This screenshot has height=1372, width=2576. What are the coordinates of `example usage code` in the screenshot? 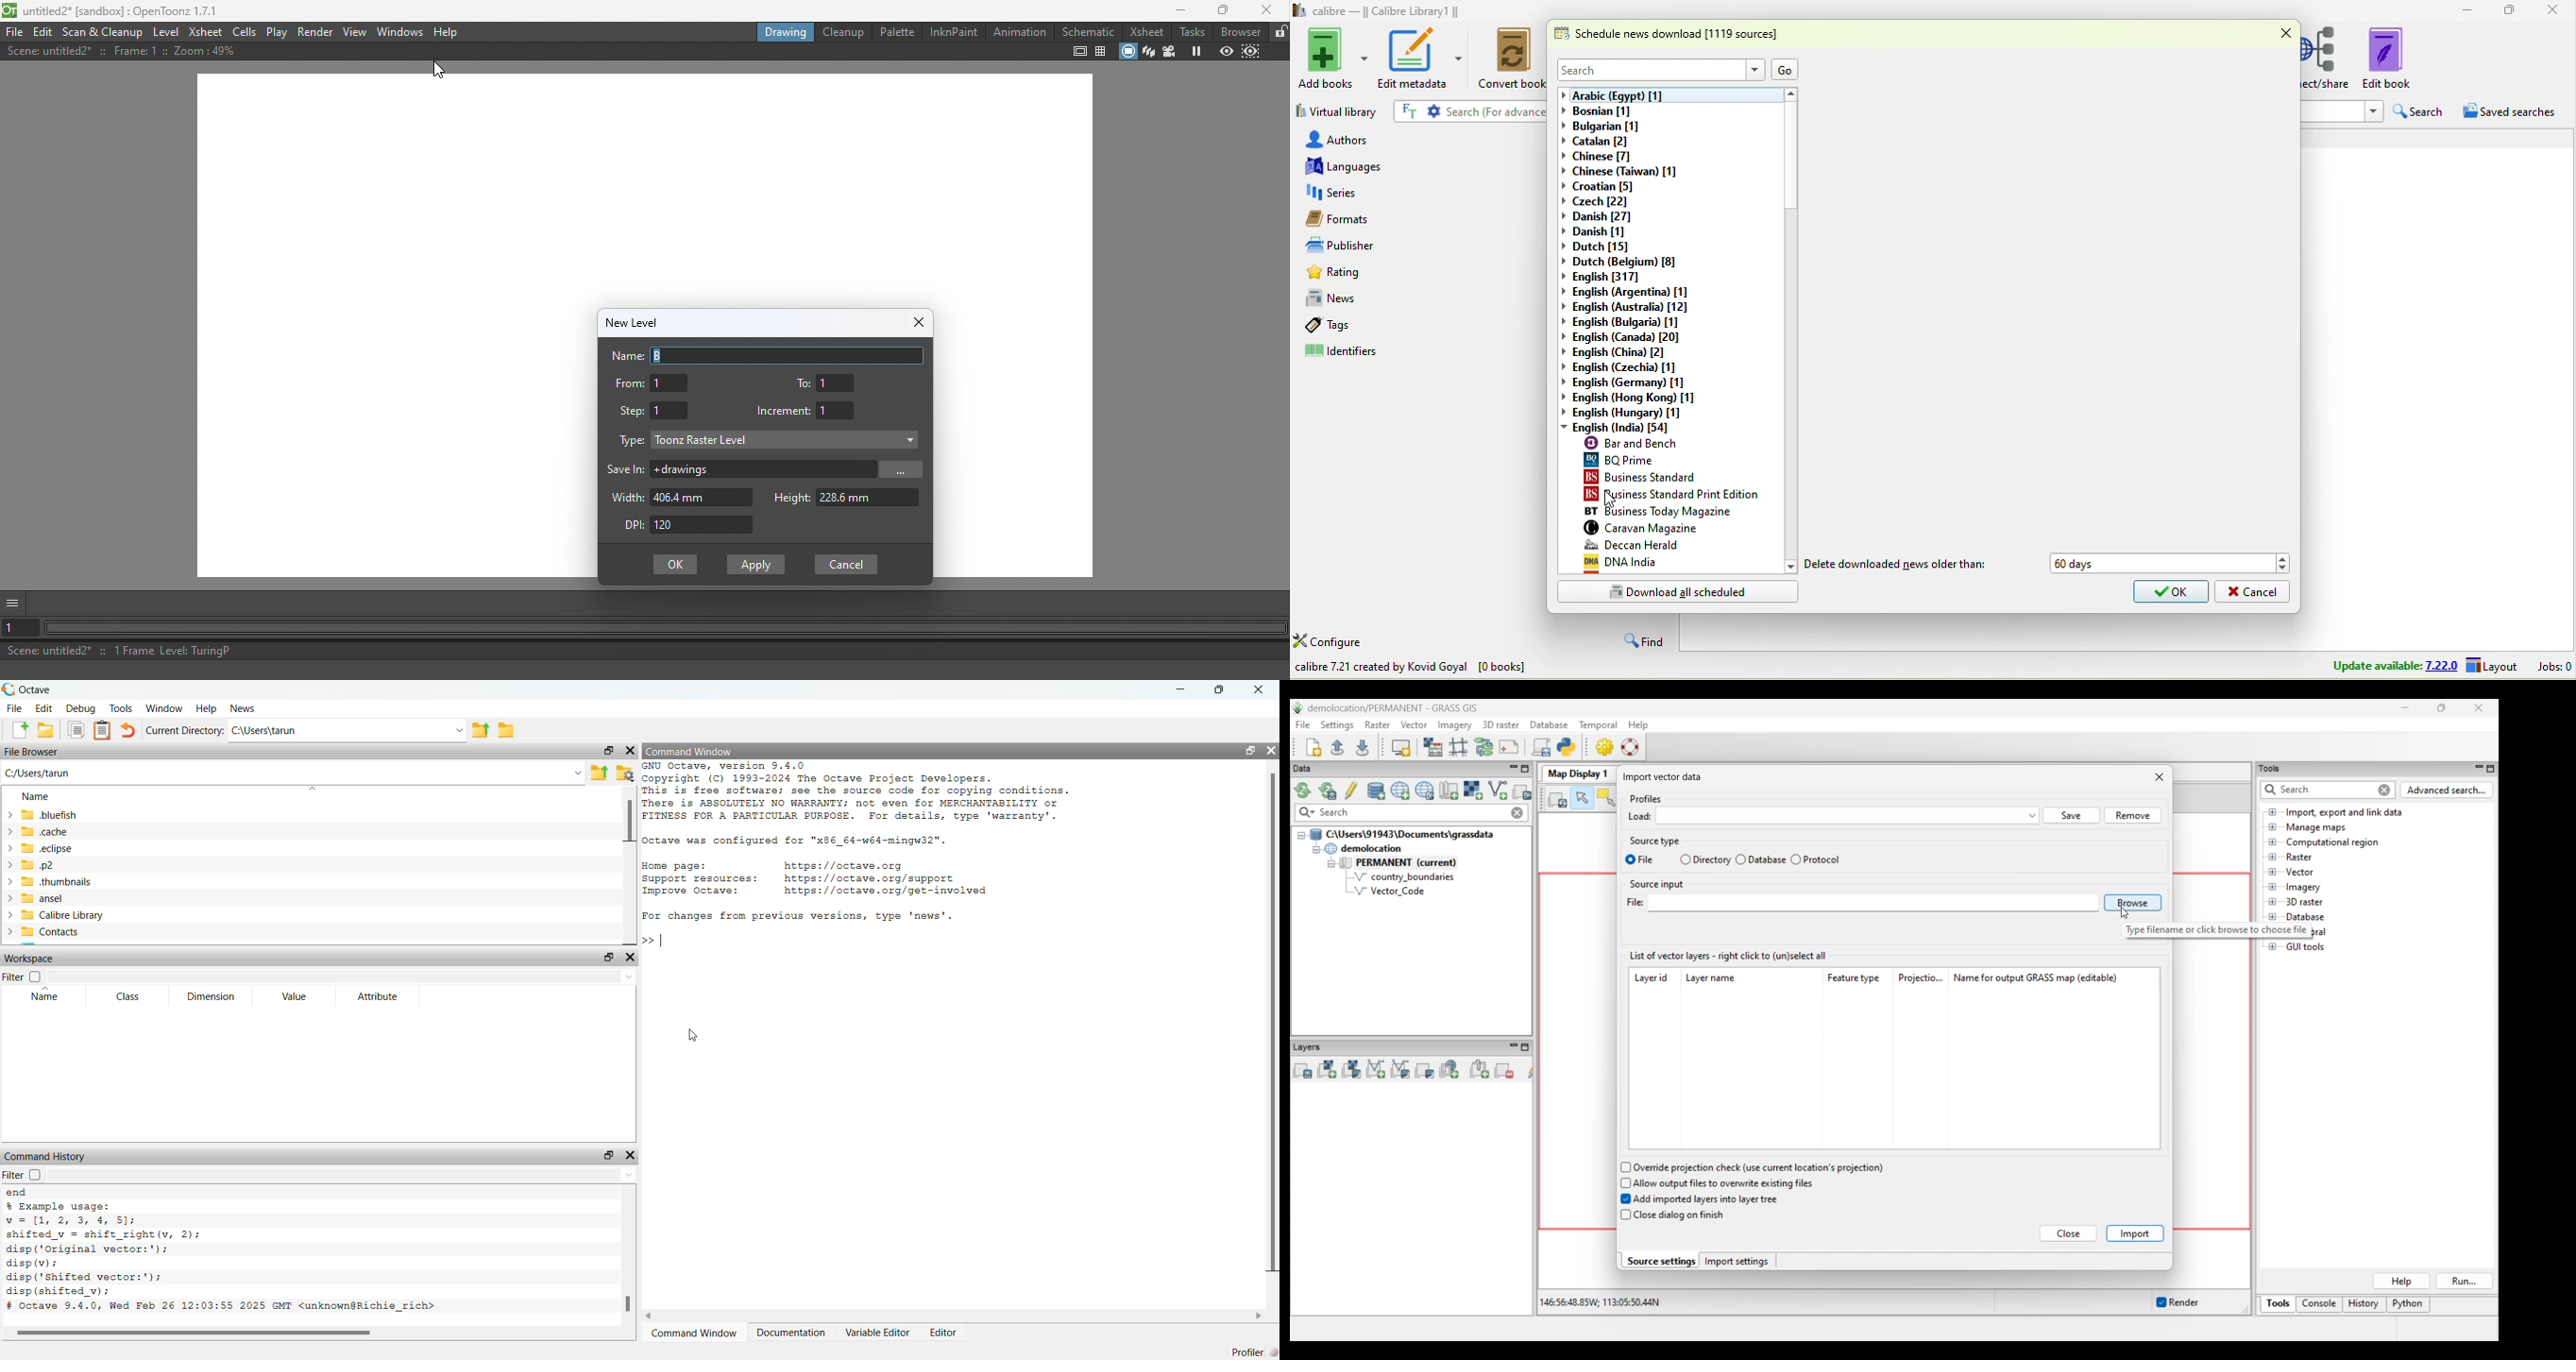 It's located at (121, 1257).